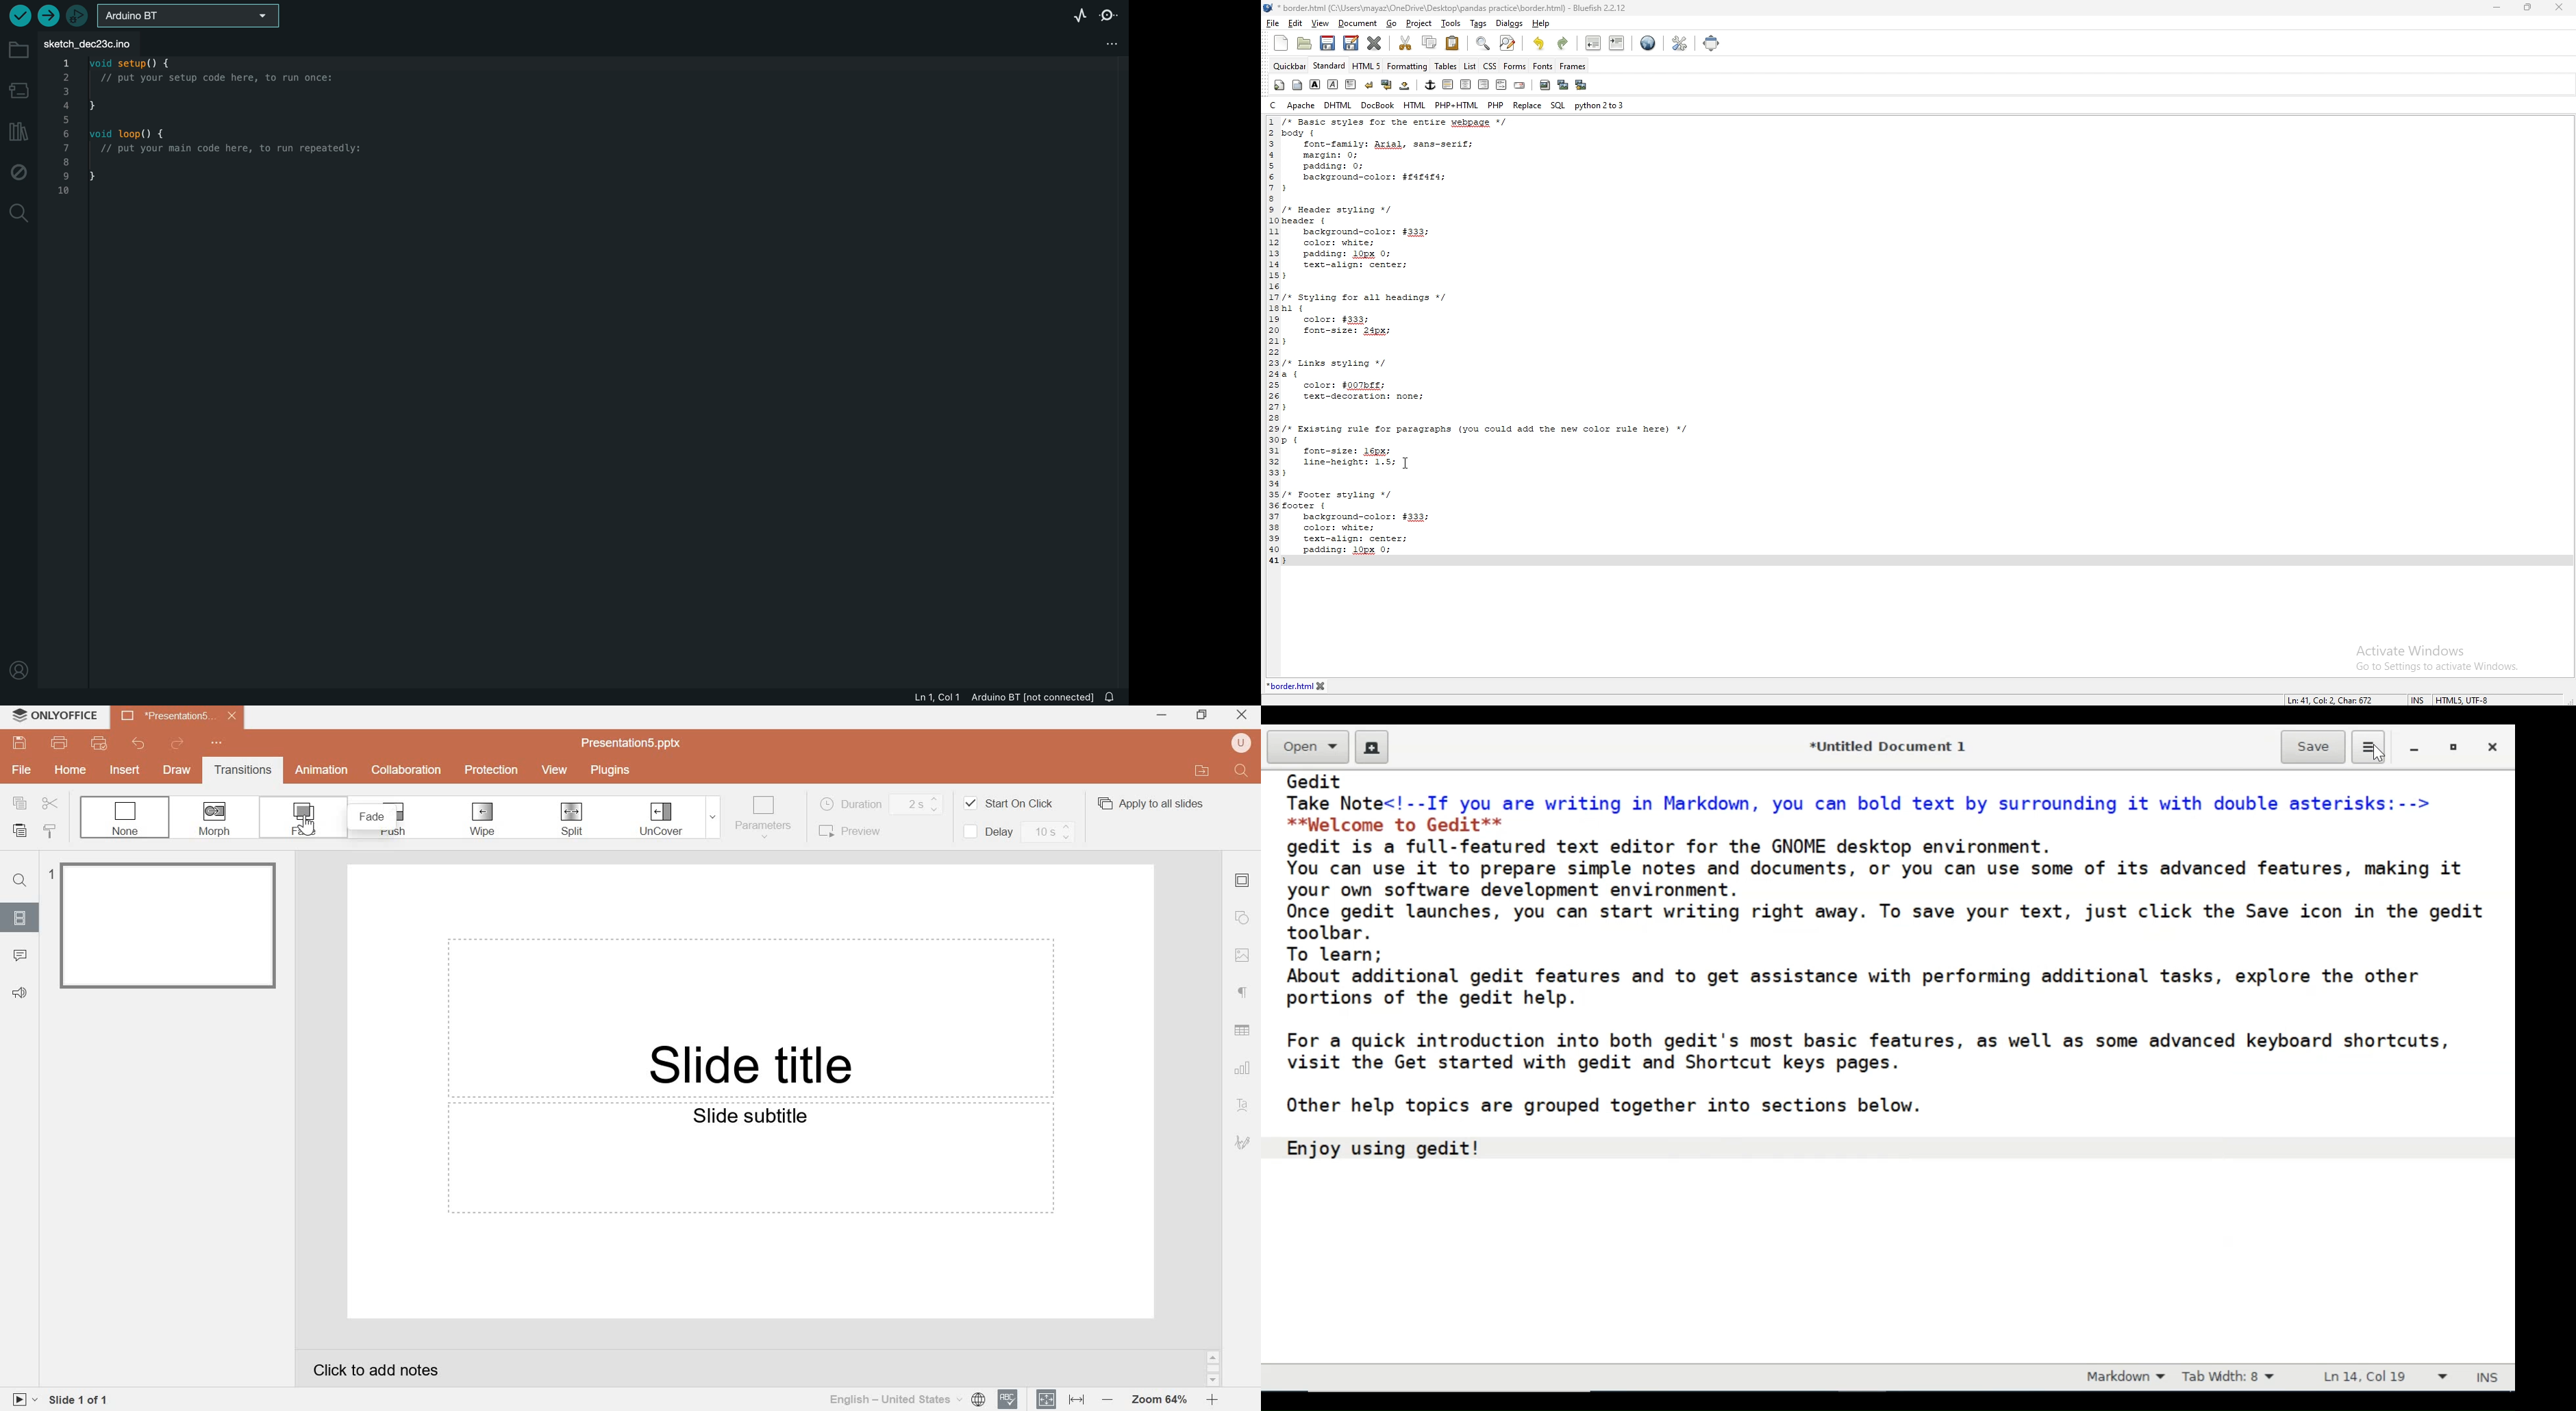 The width and height of the screenshot is (2576, 1428). What do you see at coordinates (2325, 697) in the screenshot?
I see `Ln:41, Col: 2, Char: 672` at bounding box center [2325, 697].